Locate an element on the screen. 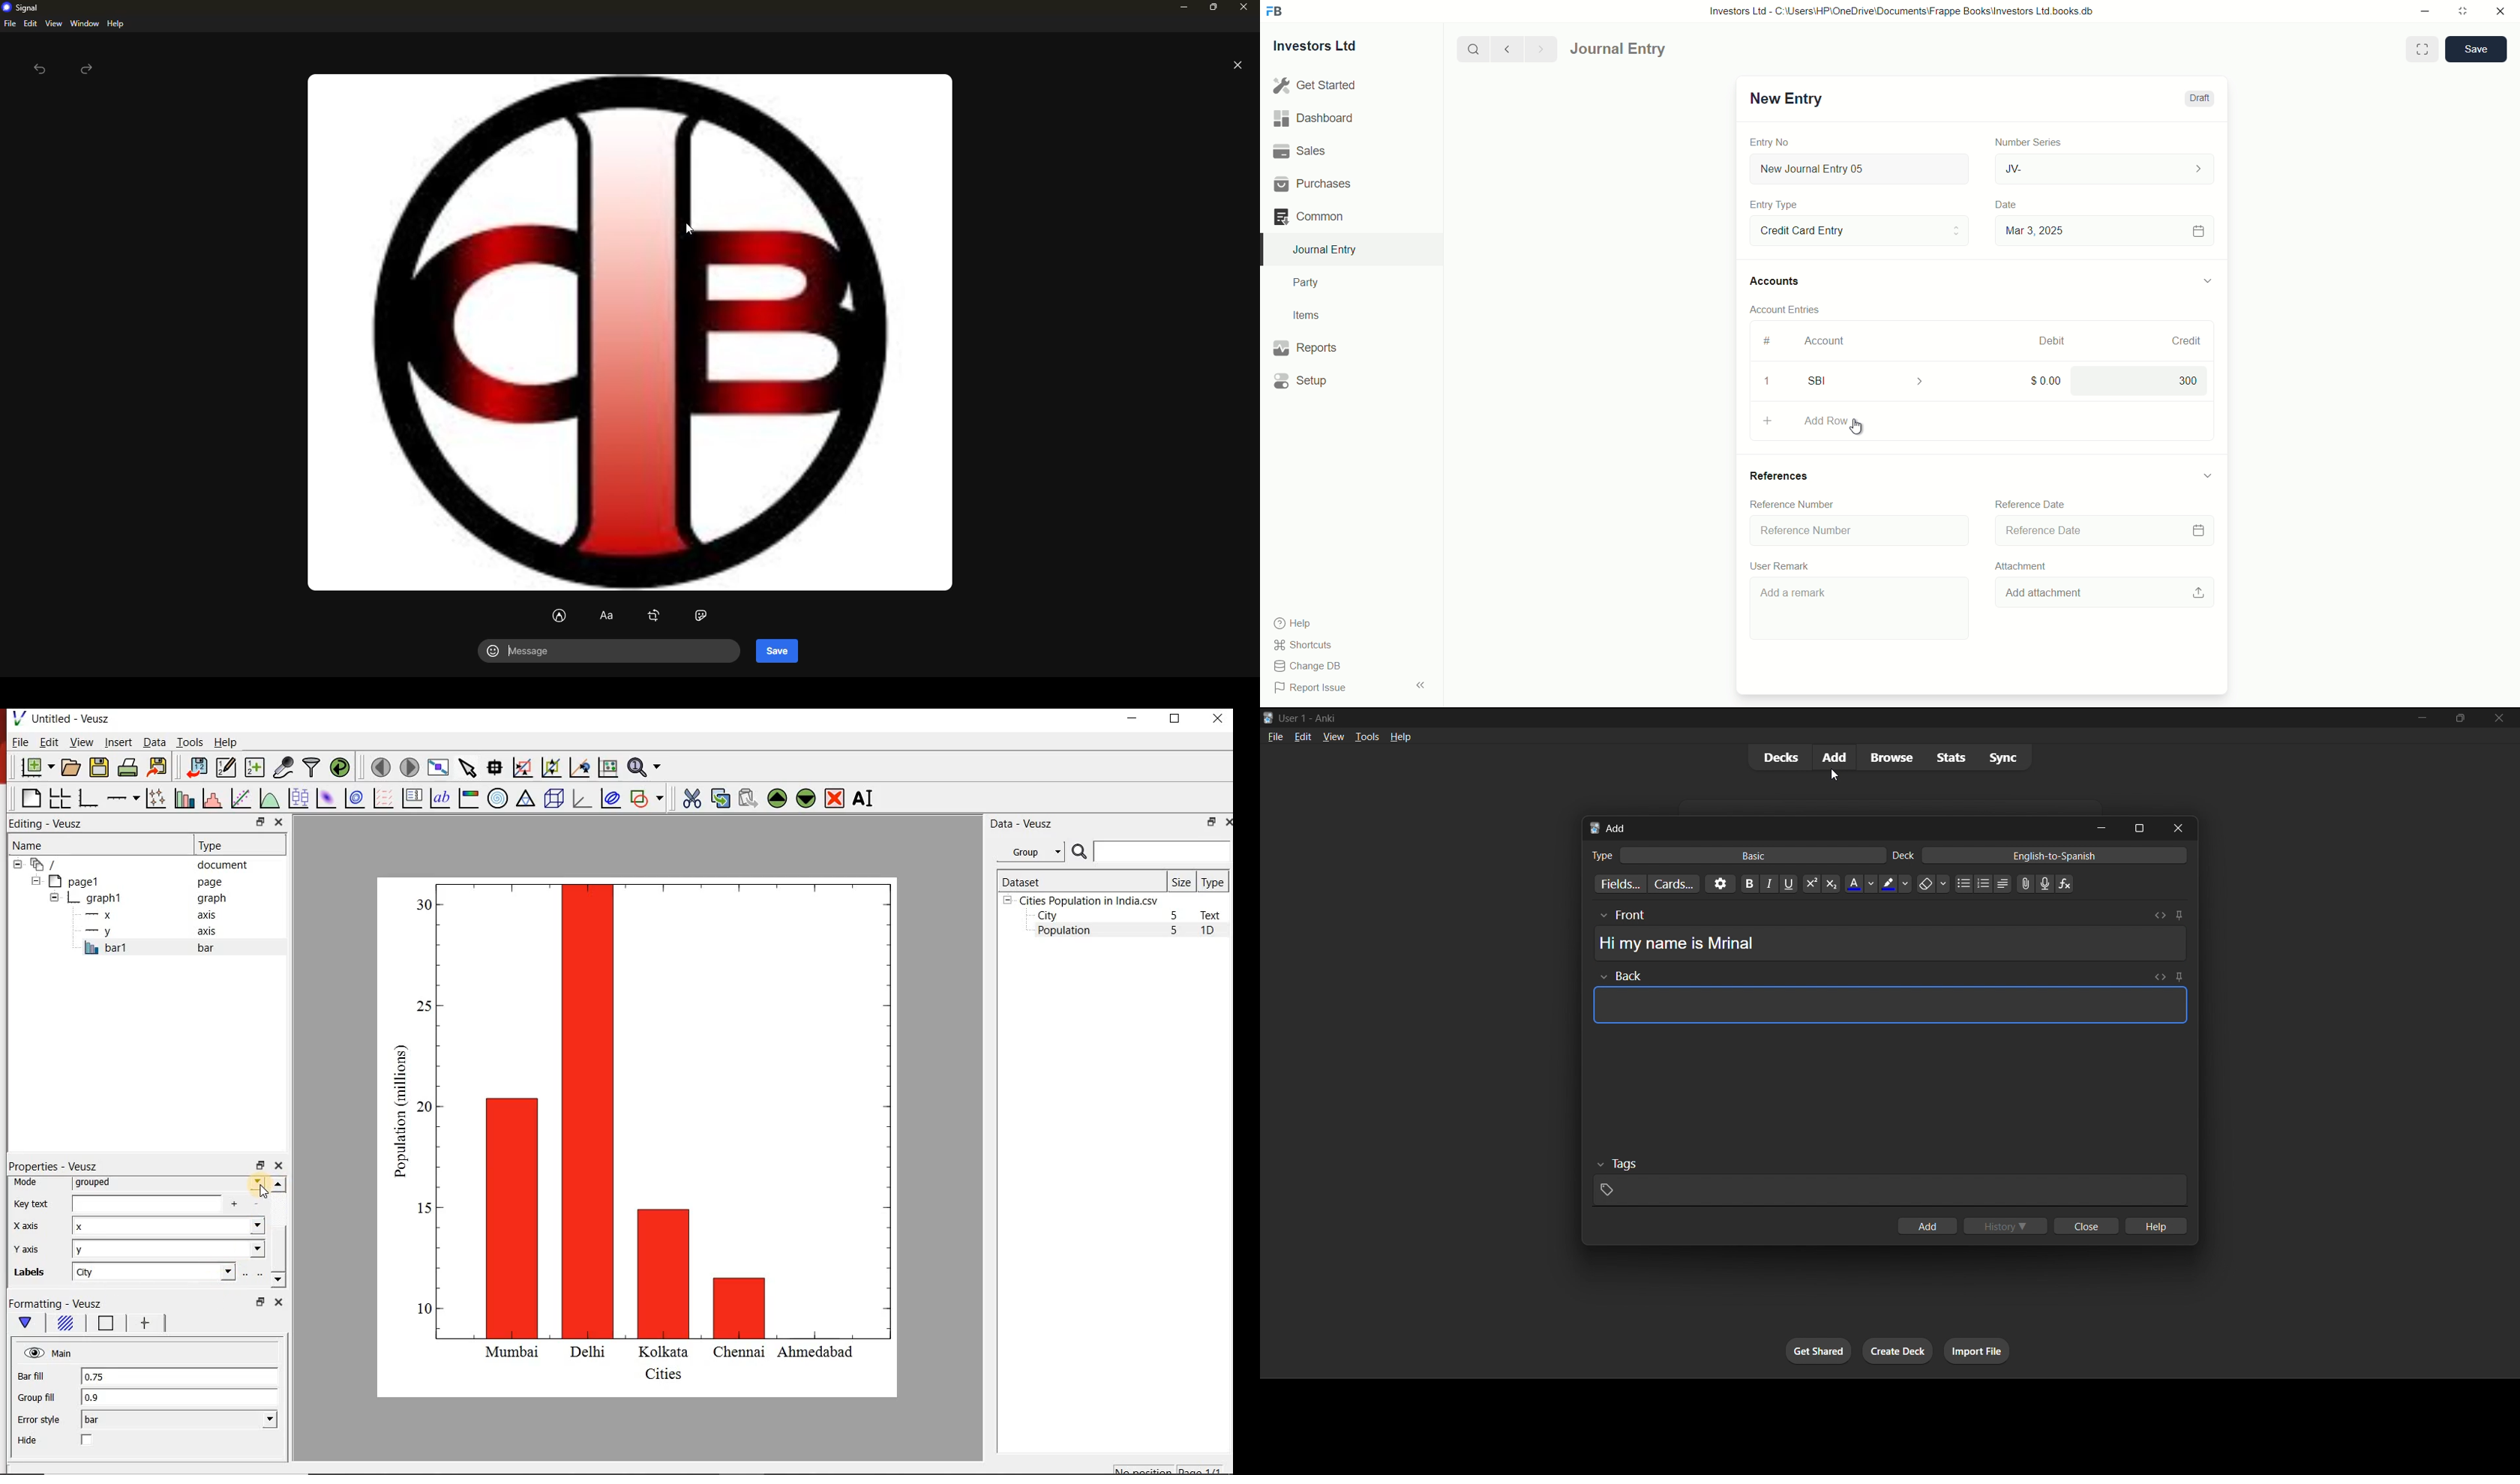  close is located at coordinates (2181, 828).